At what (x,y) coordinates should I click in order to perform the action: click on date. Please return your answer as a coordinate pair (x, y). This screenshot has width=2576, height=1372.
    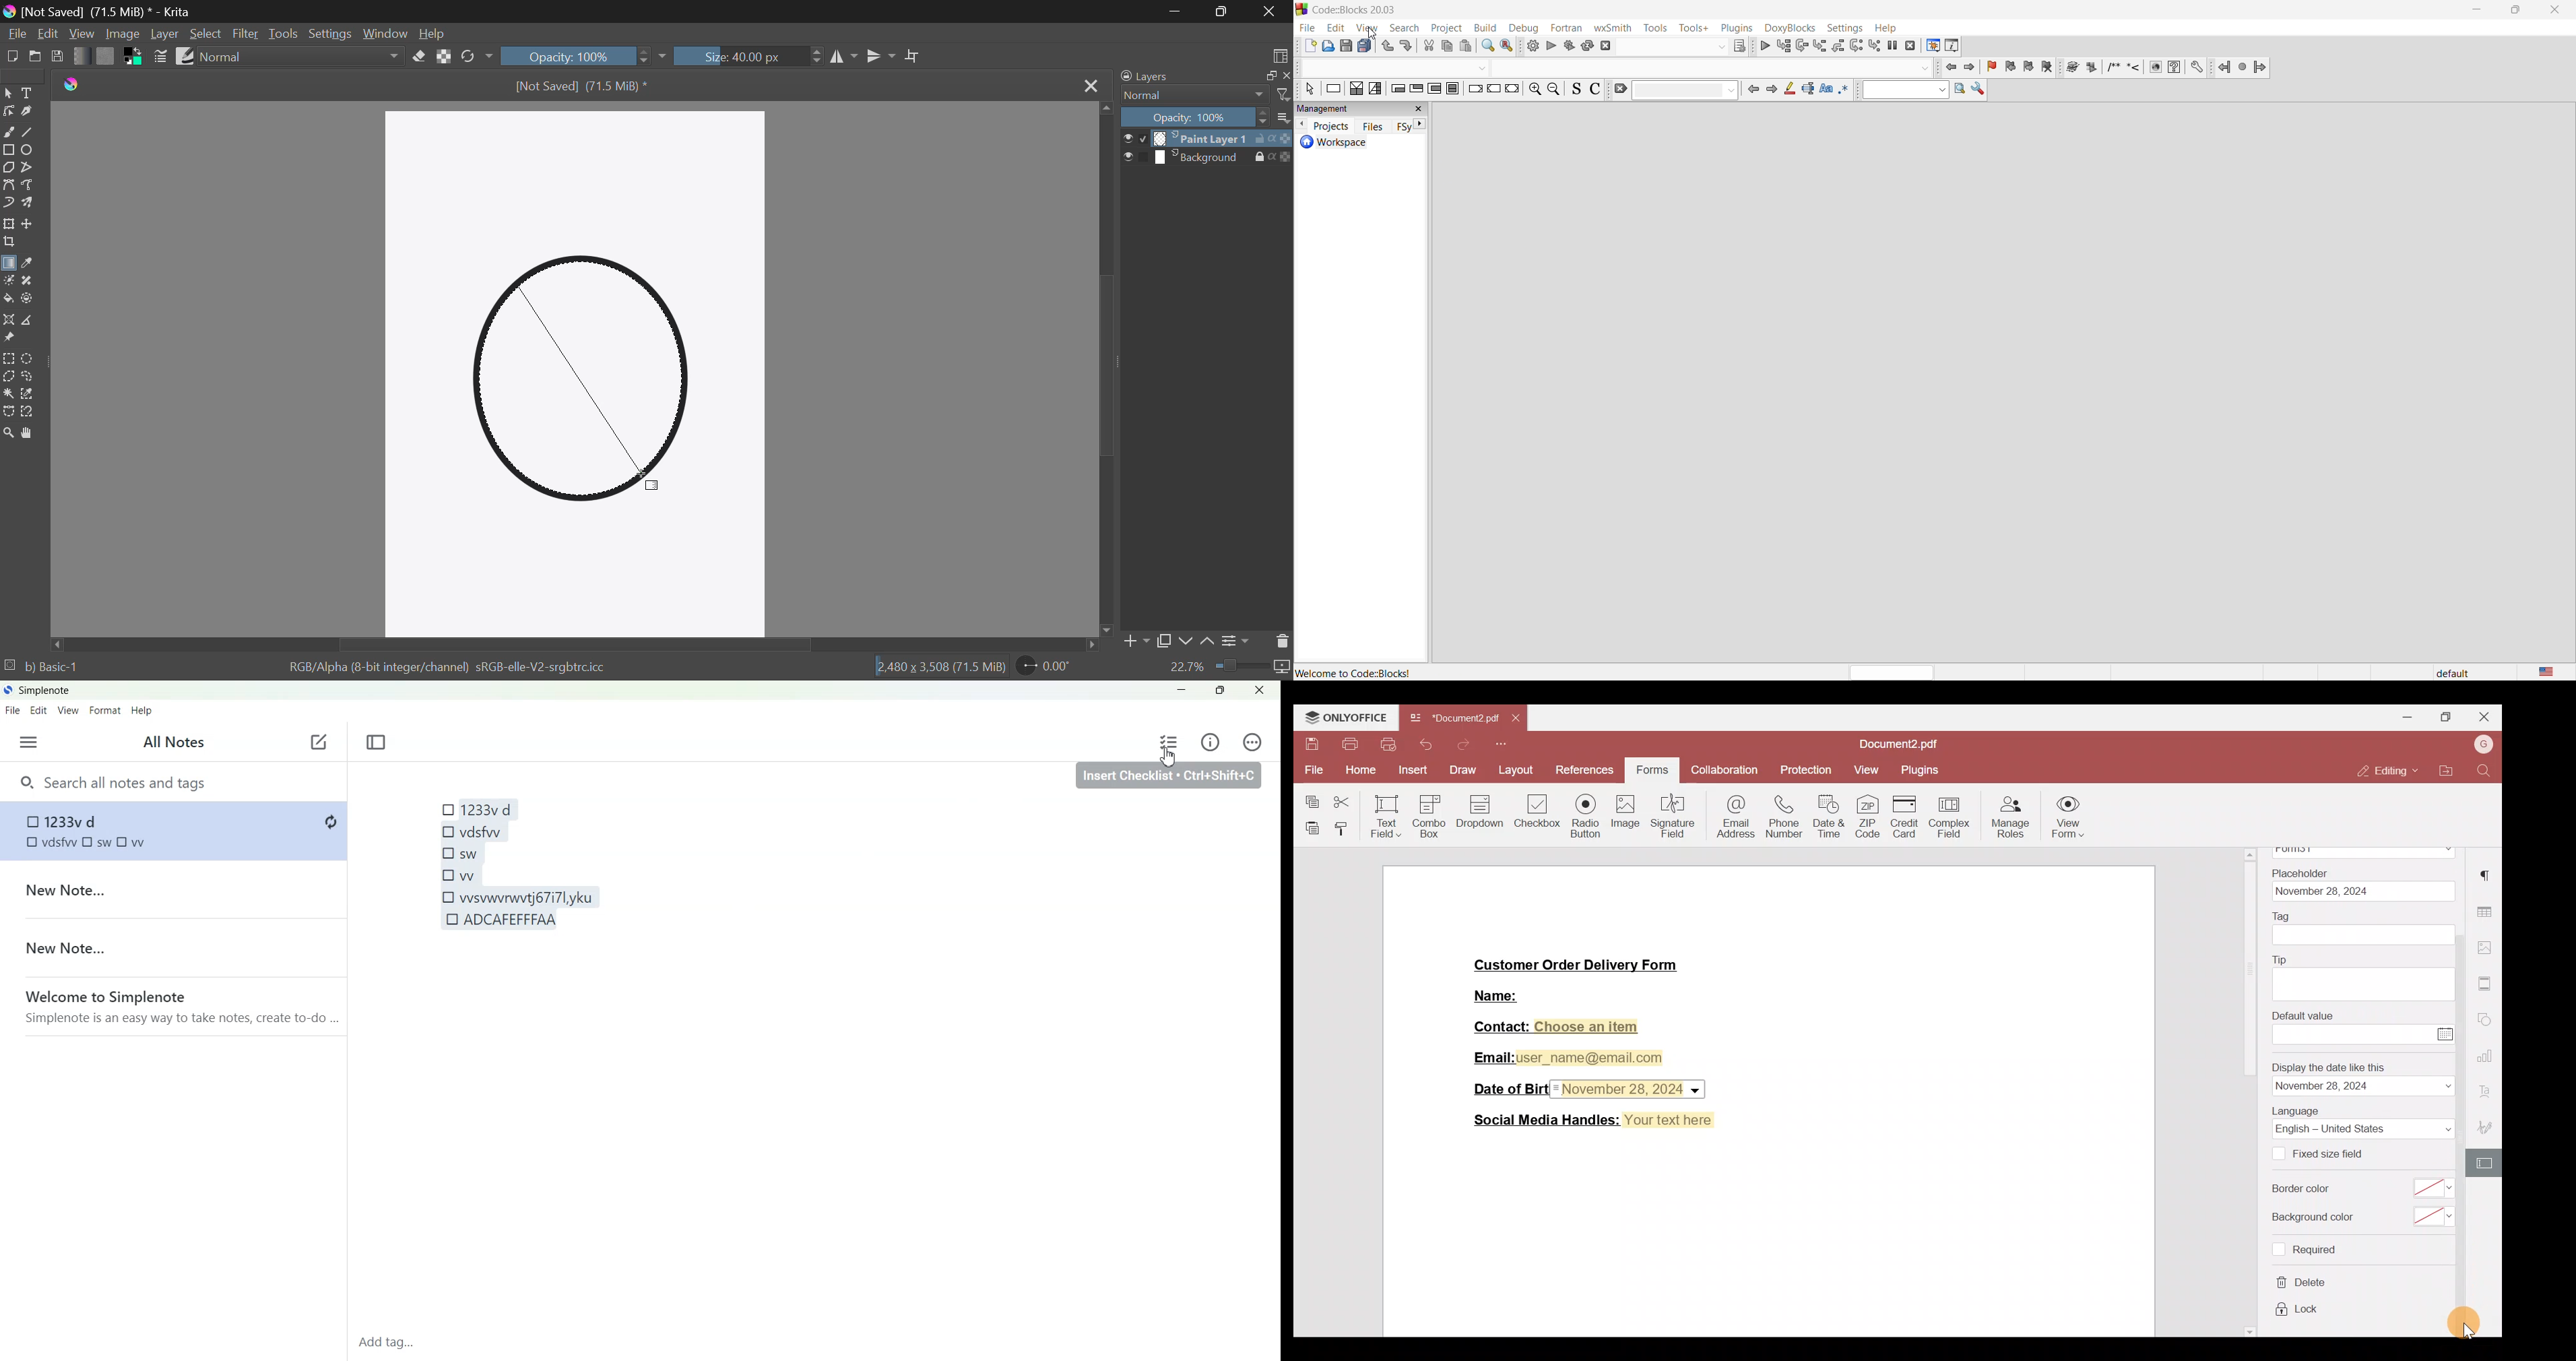
    Looking at the image, I should click on (2363, 891).